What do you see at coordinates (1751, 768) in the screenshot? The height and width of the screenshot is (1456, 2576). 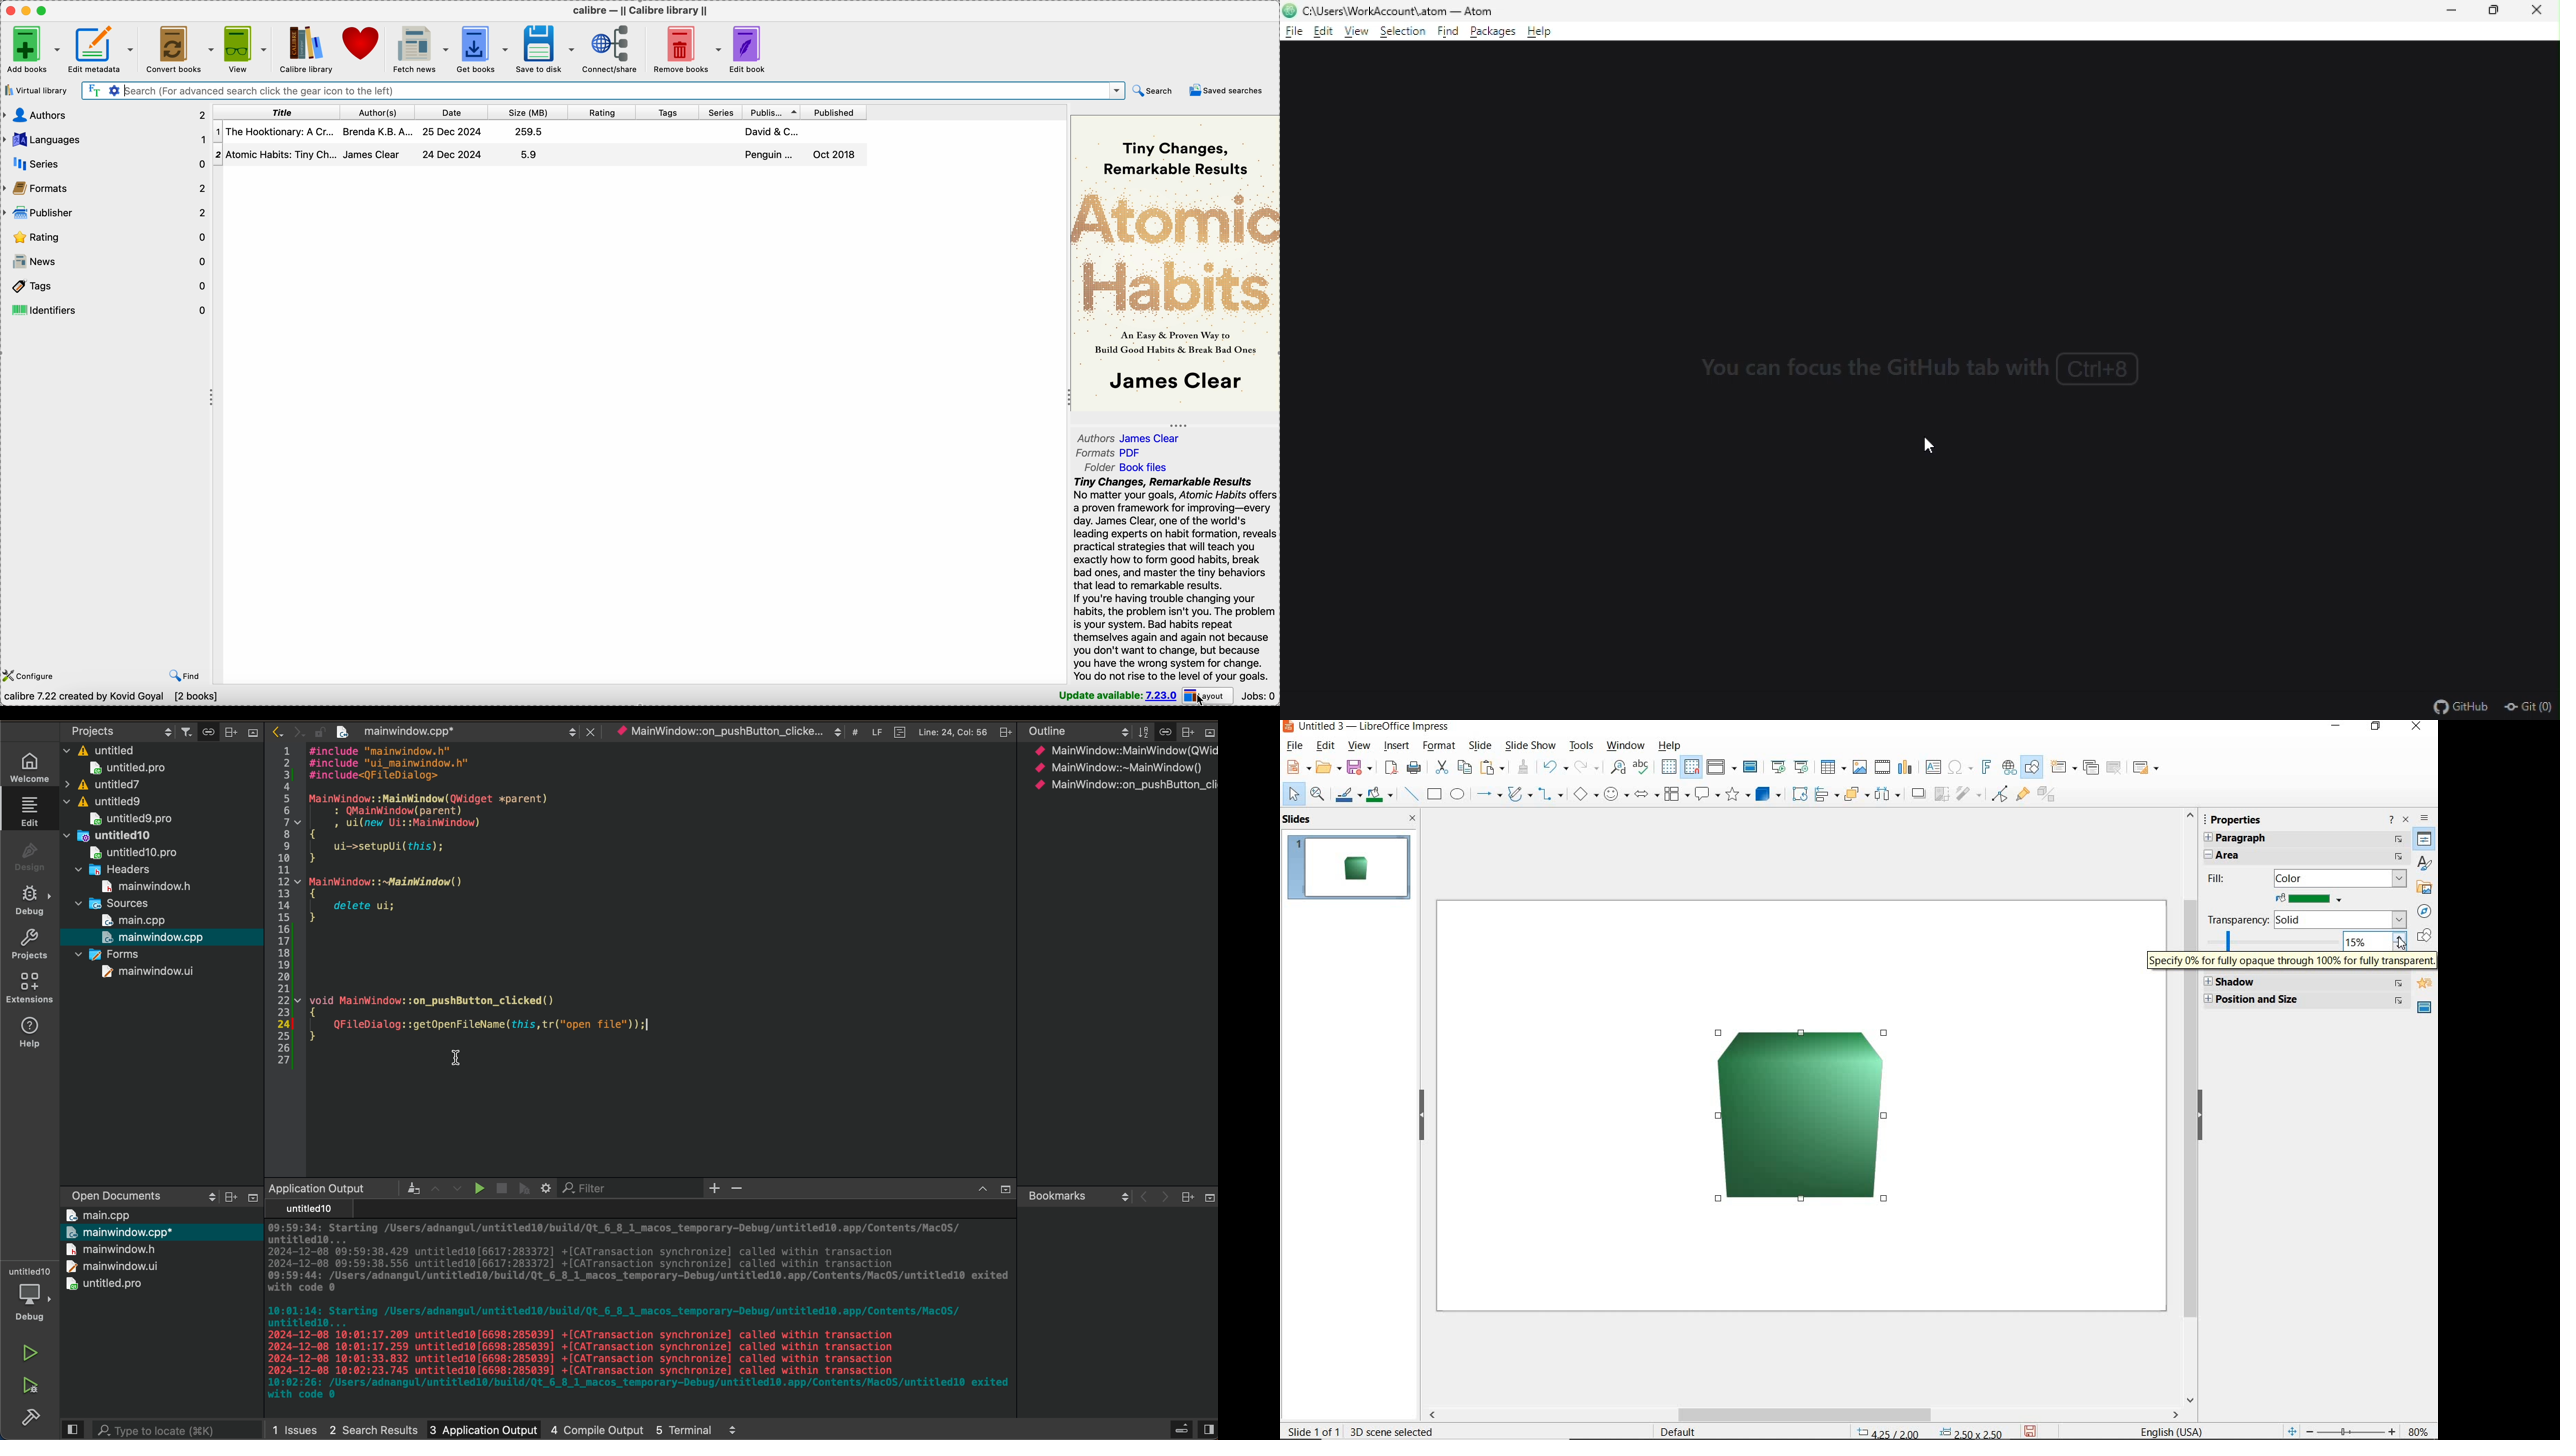 I see `master slide` at bounding box center [1751, 768].